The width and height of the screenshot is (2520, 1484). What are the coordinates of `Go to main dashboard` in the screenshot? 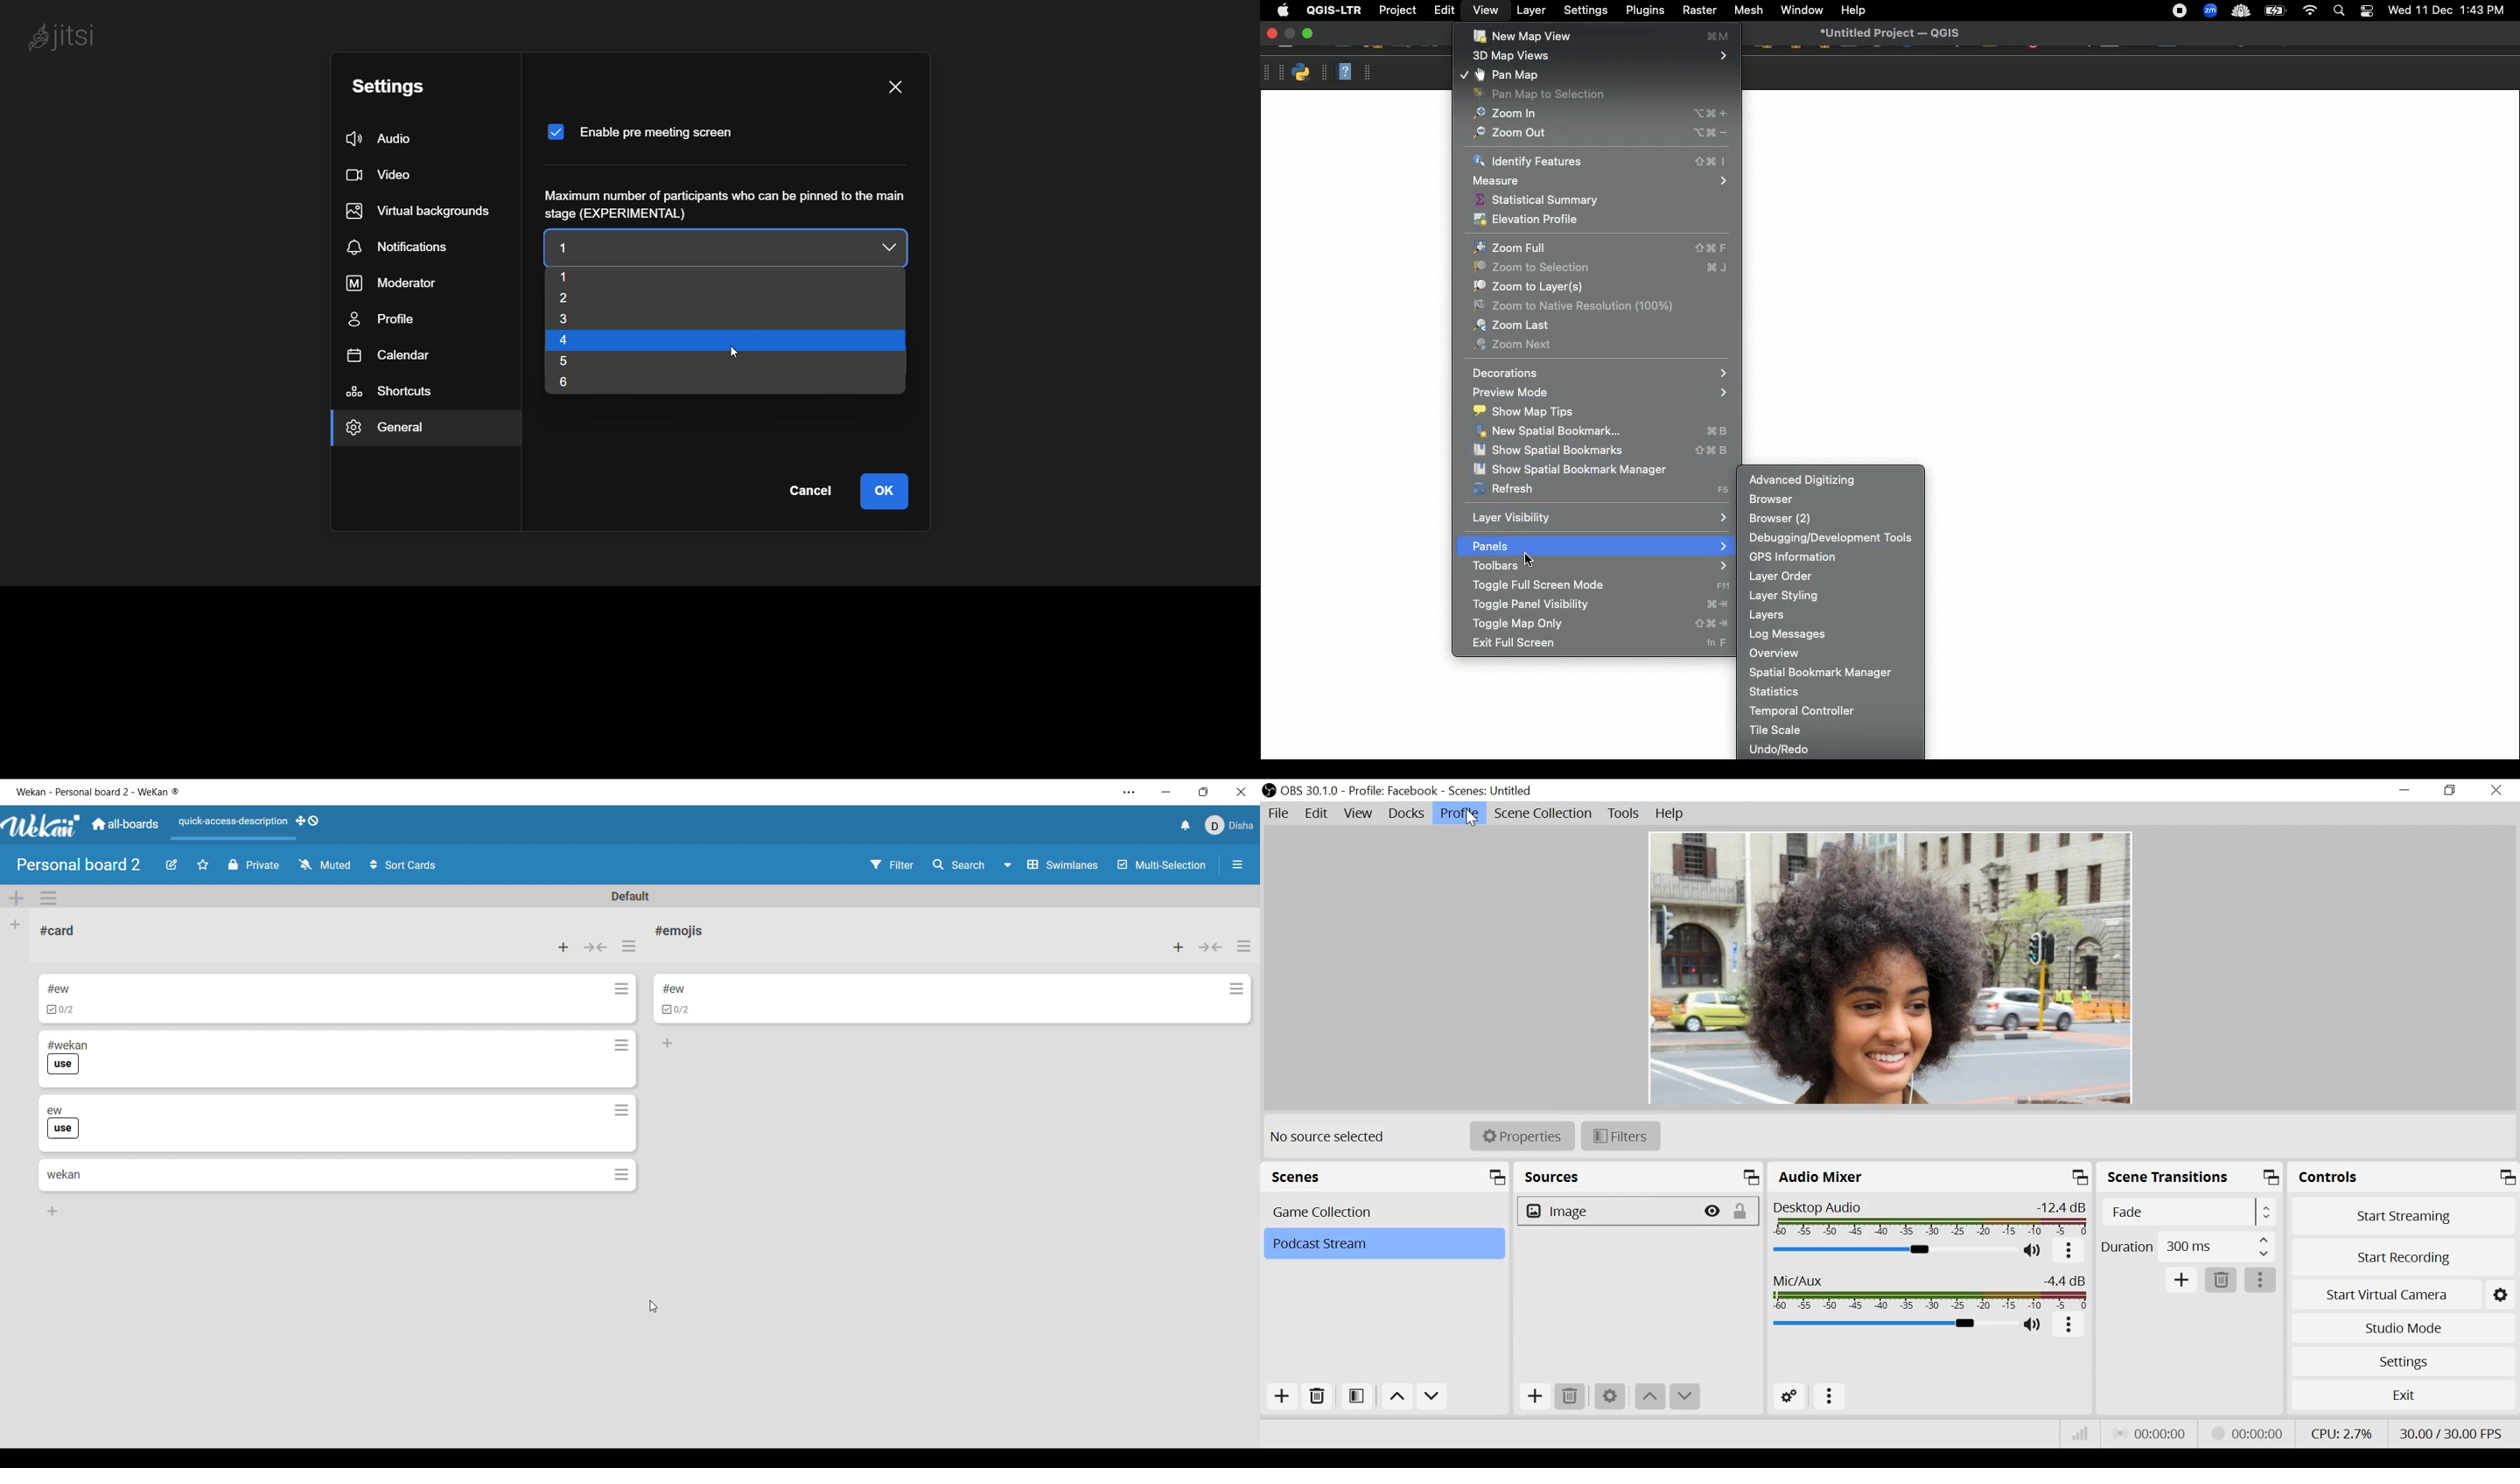 It's located at (124, 824).